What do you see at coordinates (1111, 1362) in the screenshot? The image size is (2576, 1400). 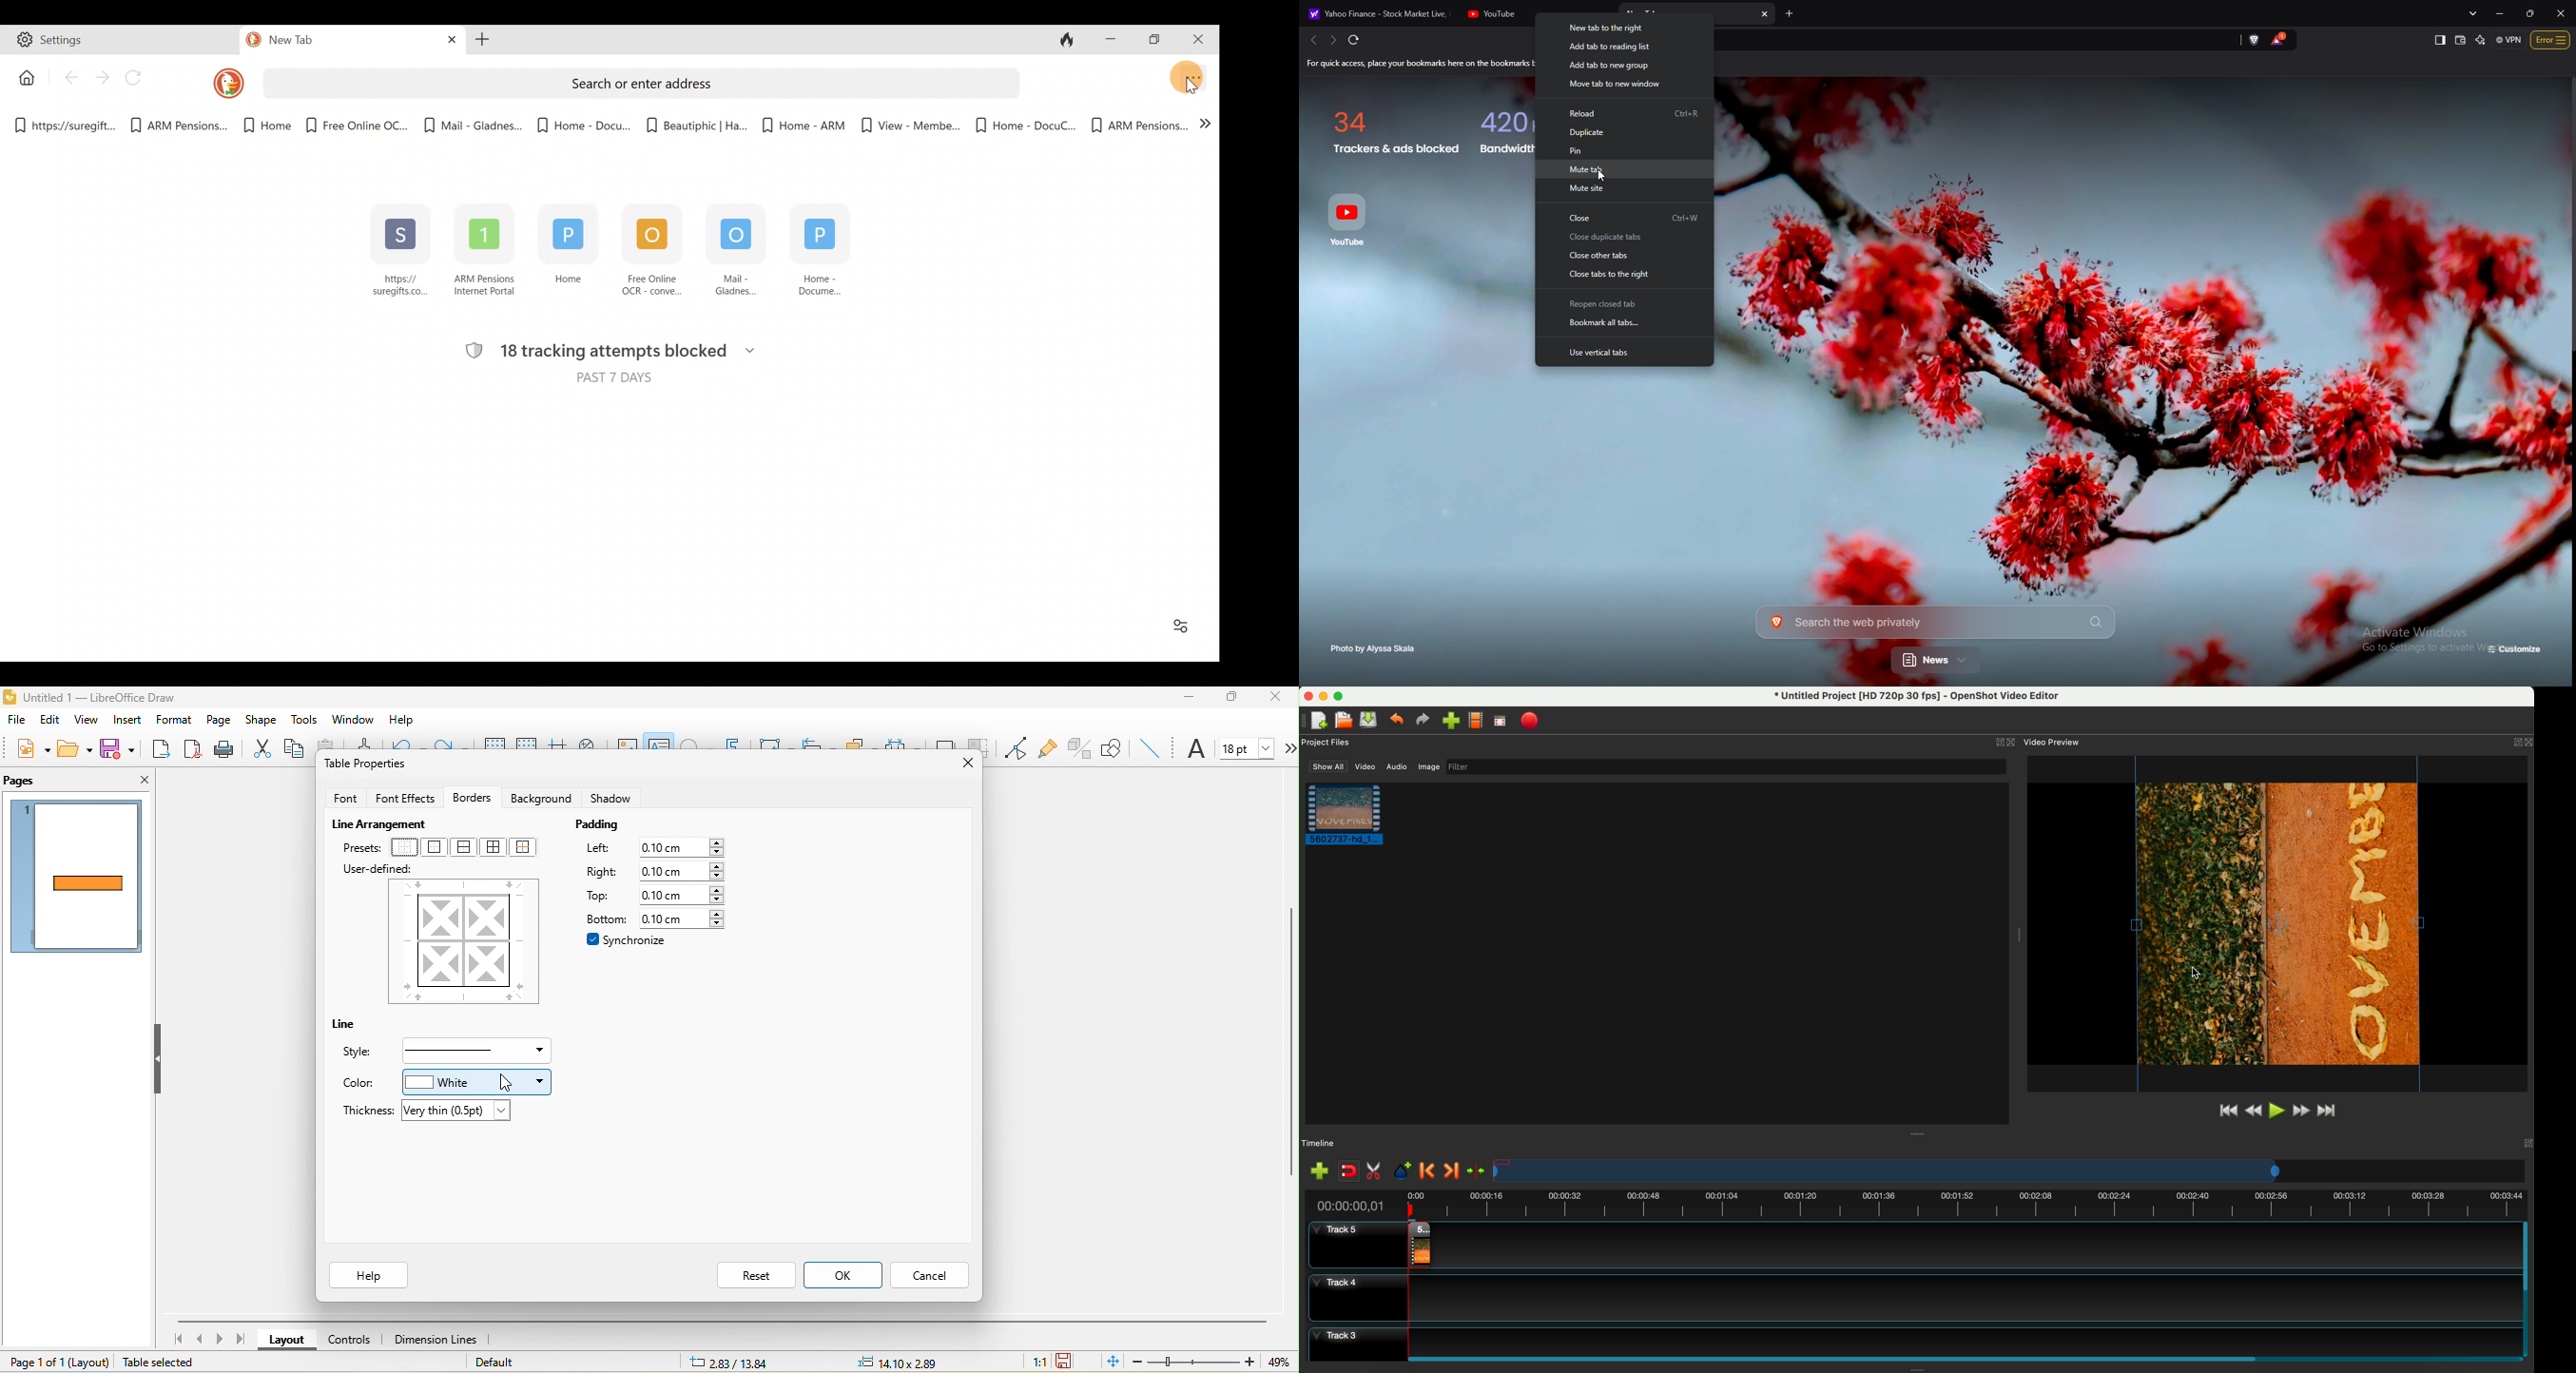 I see `fit page to current window` at bounding box center [1111, 1362].